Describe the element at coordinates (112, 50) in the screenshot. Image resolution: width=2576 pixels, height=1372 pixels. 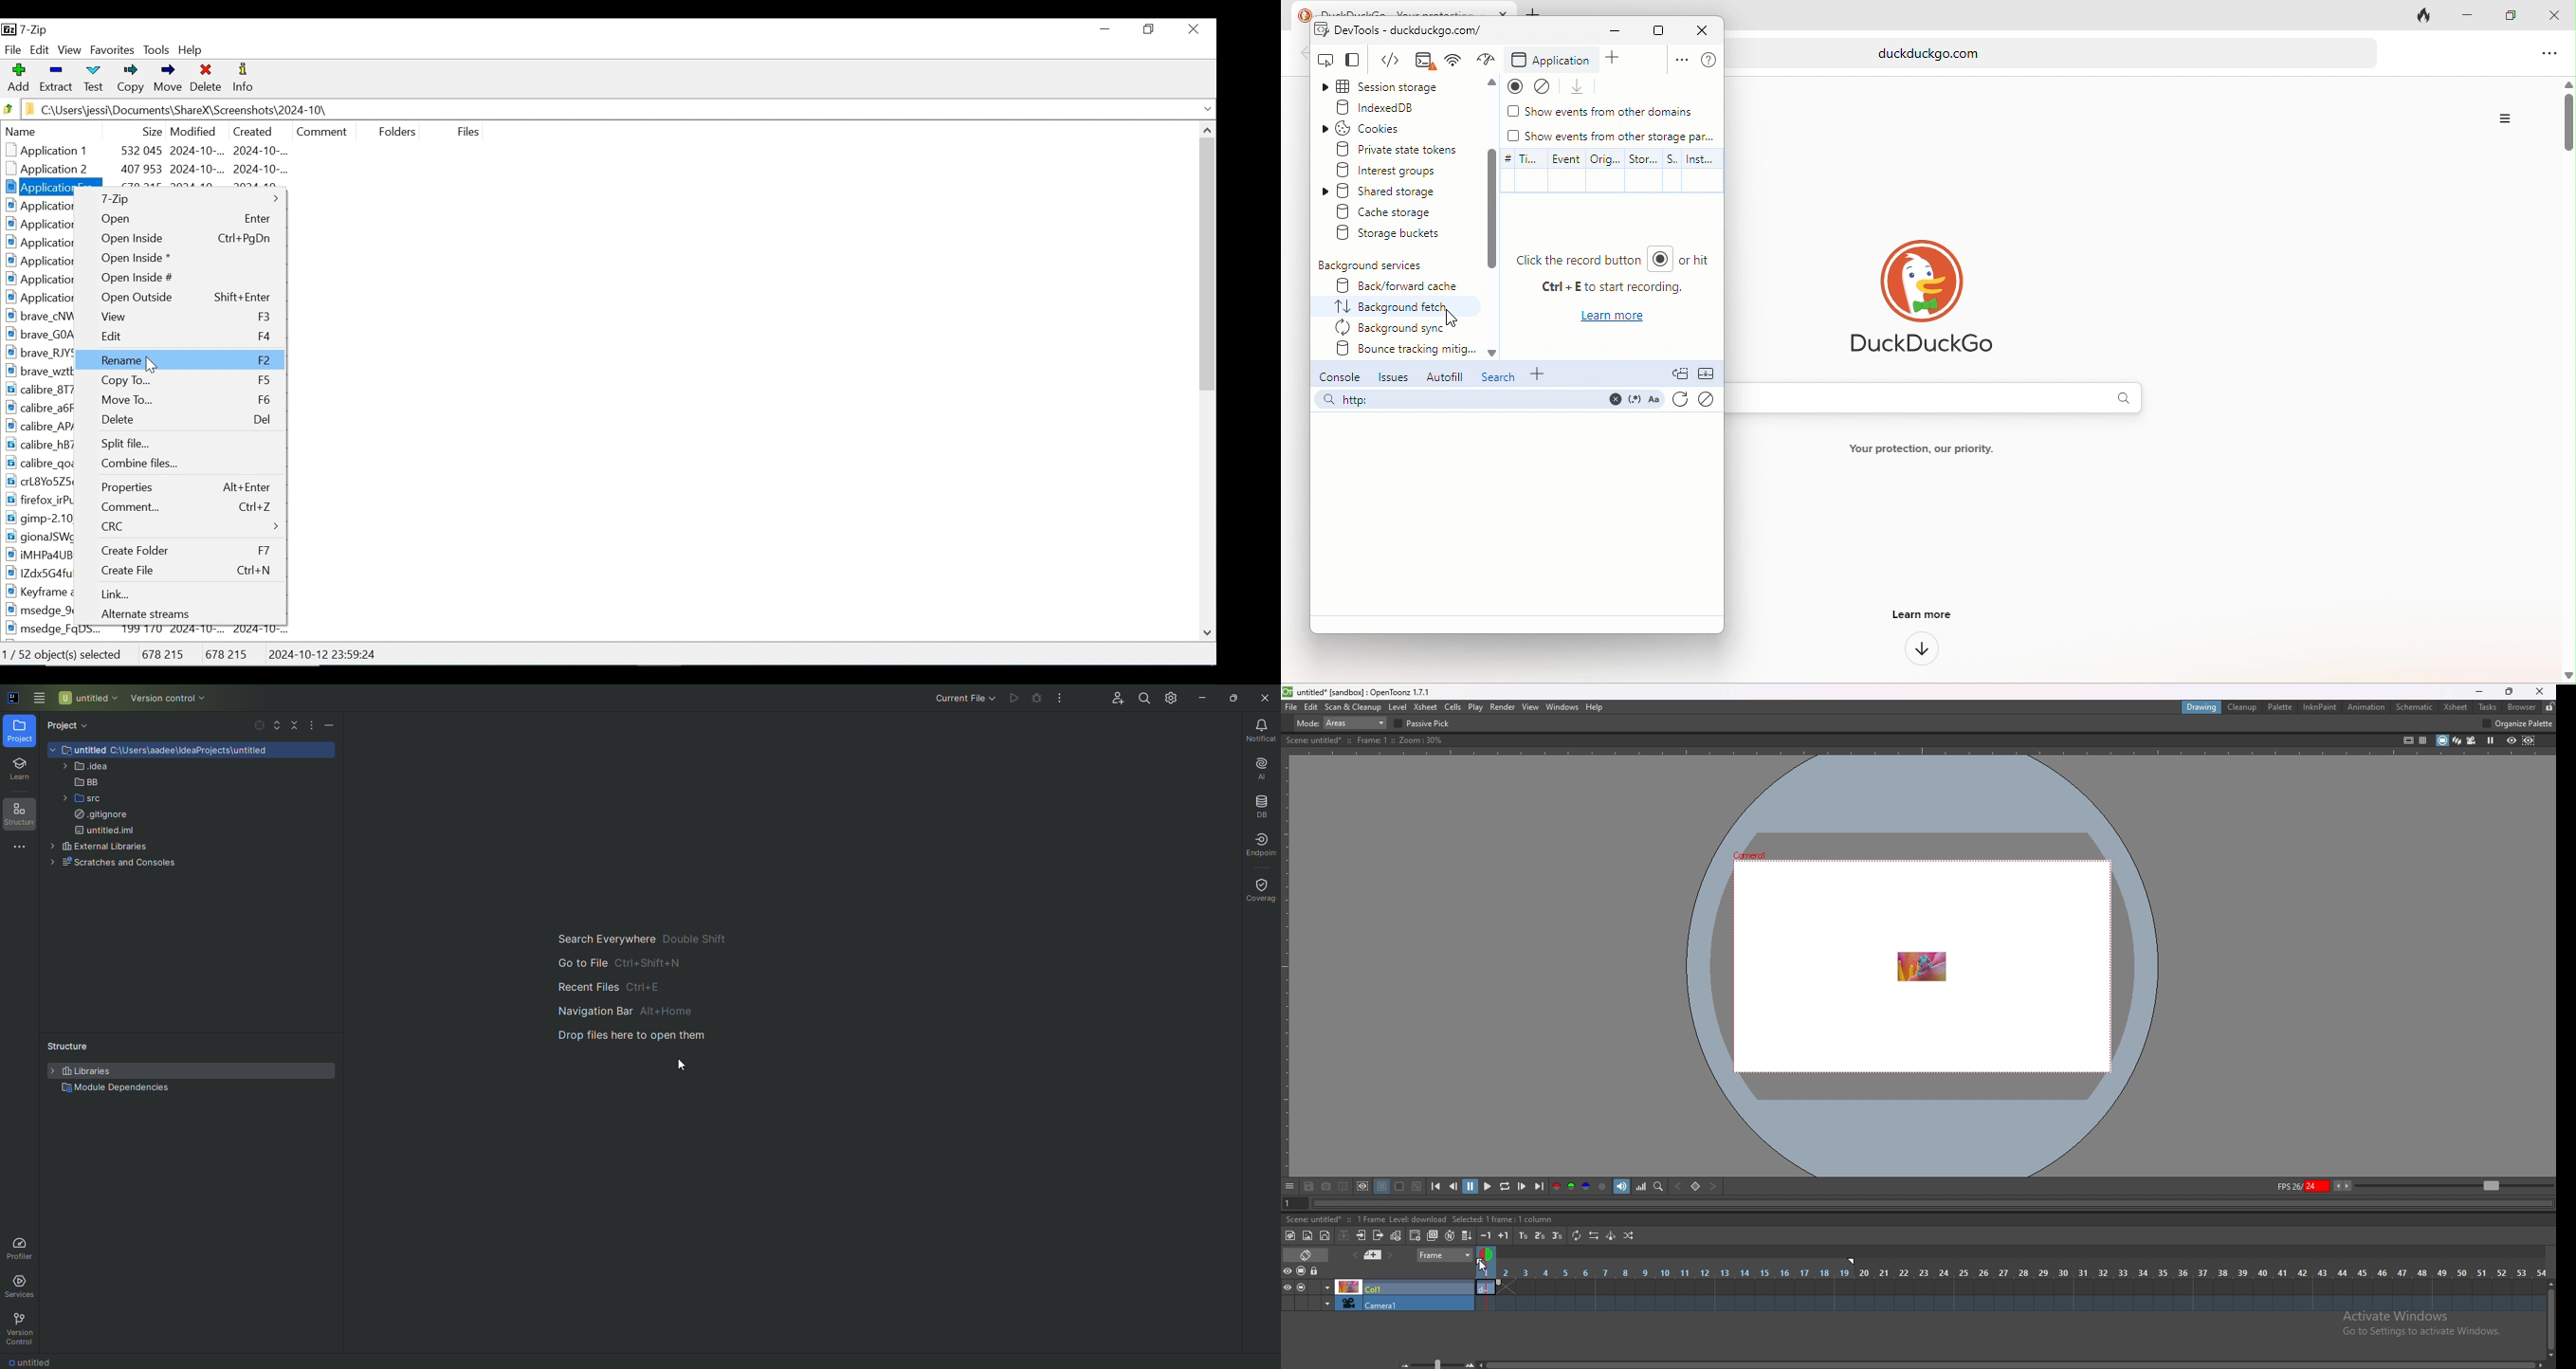
I see `Favorites` at that location.